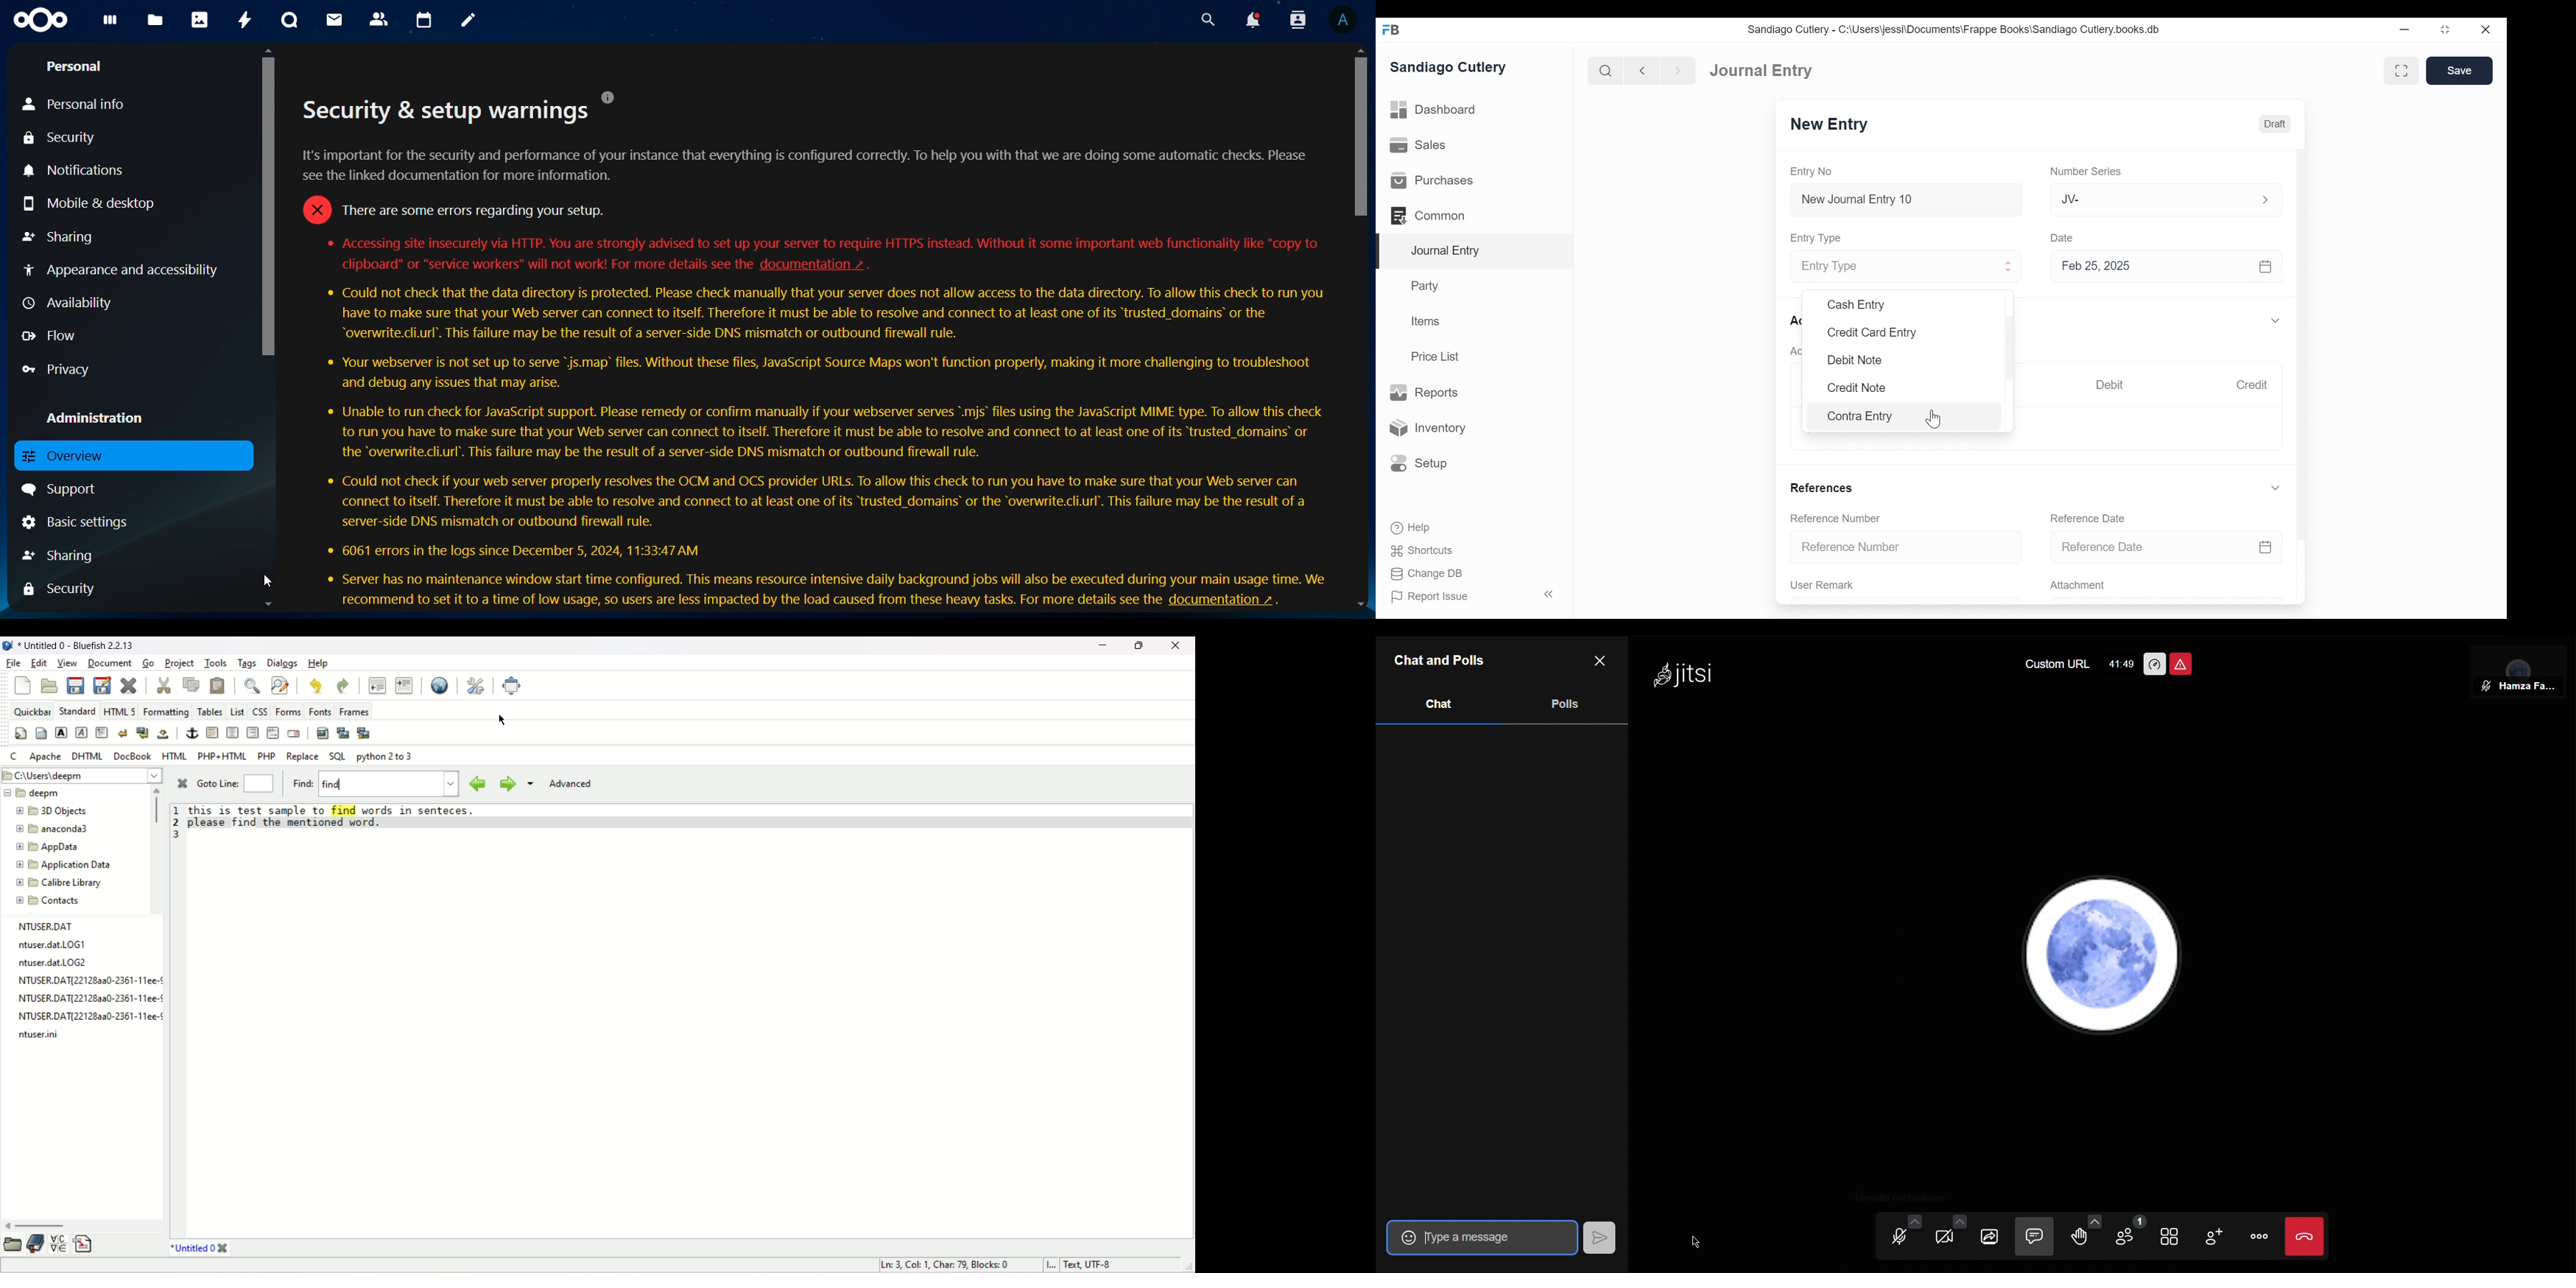 Image resolution: width=2576 pixels, height=1288 pixels. I want to click on Expand, so click(2275, 321).